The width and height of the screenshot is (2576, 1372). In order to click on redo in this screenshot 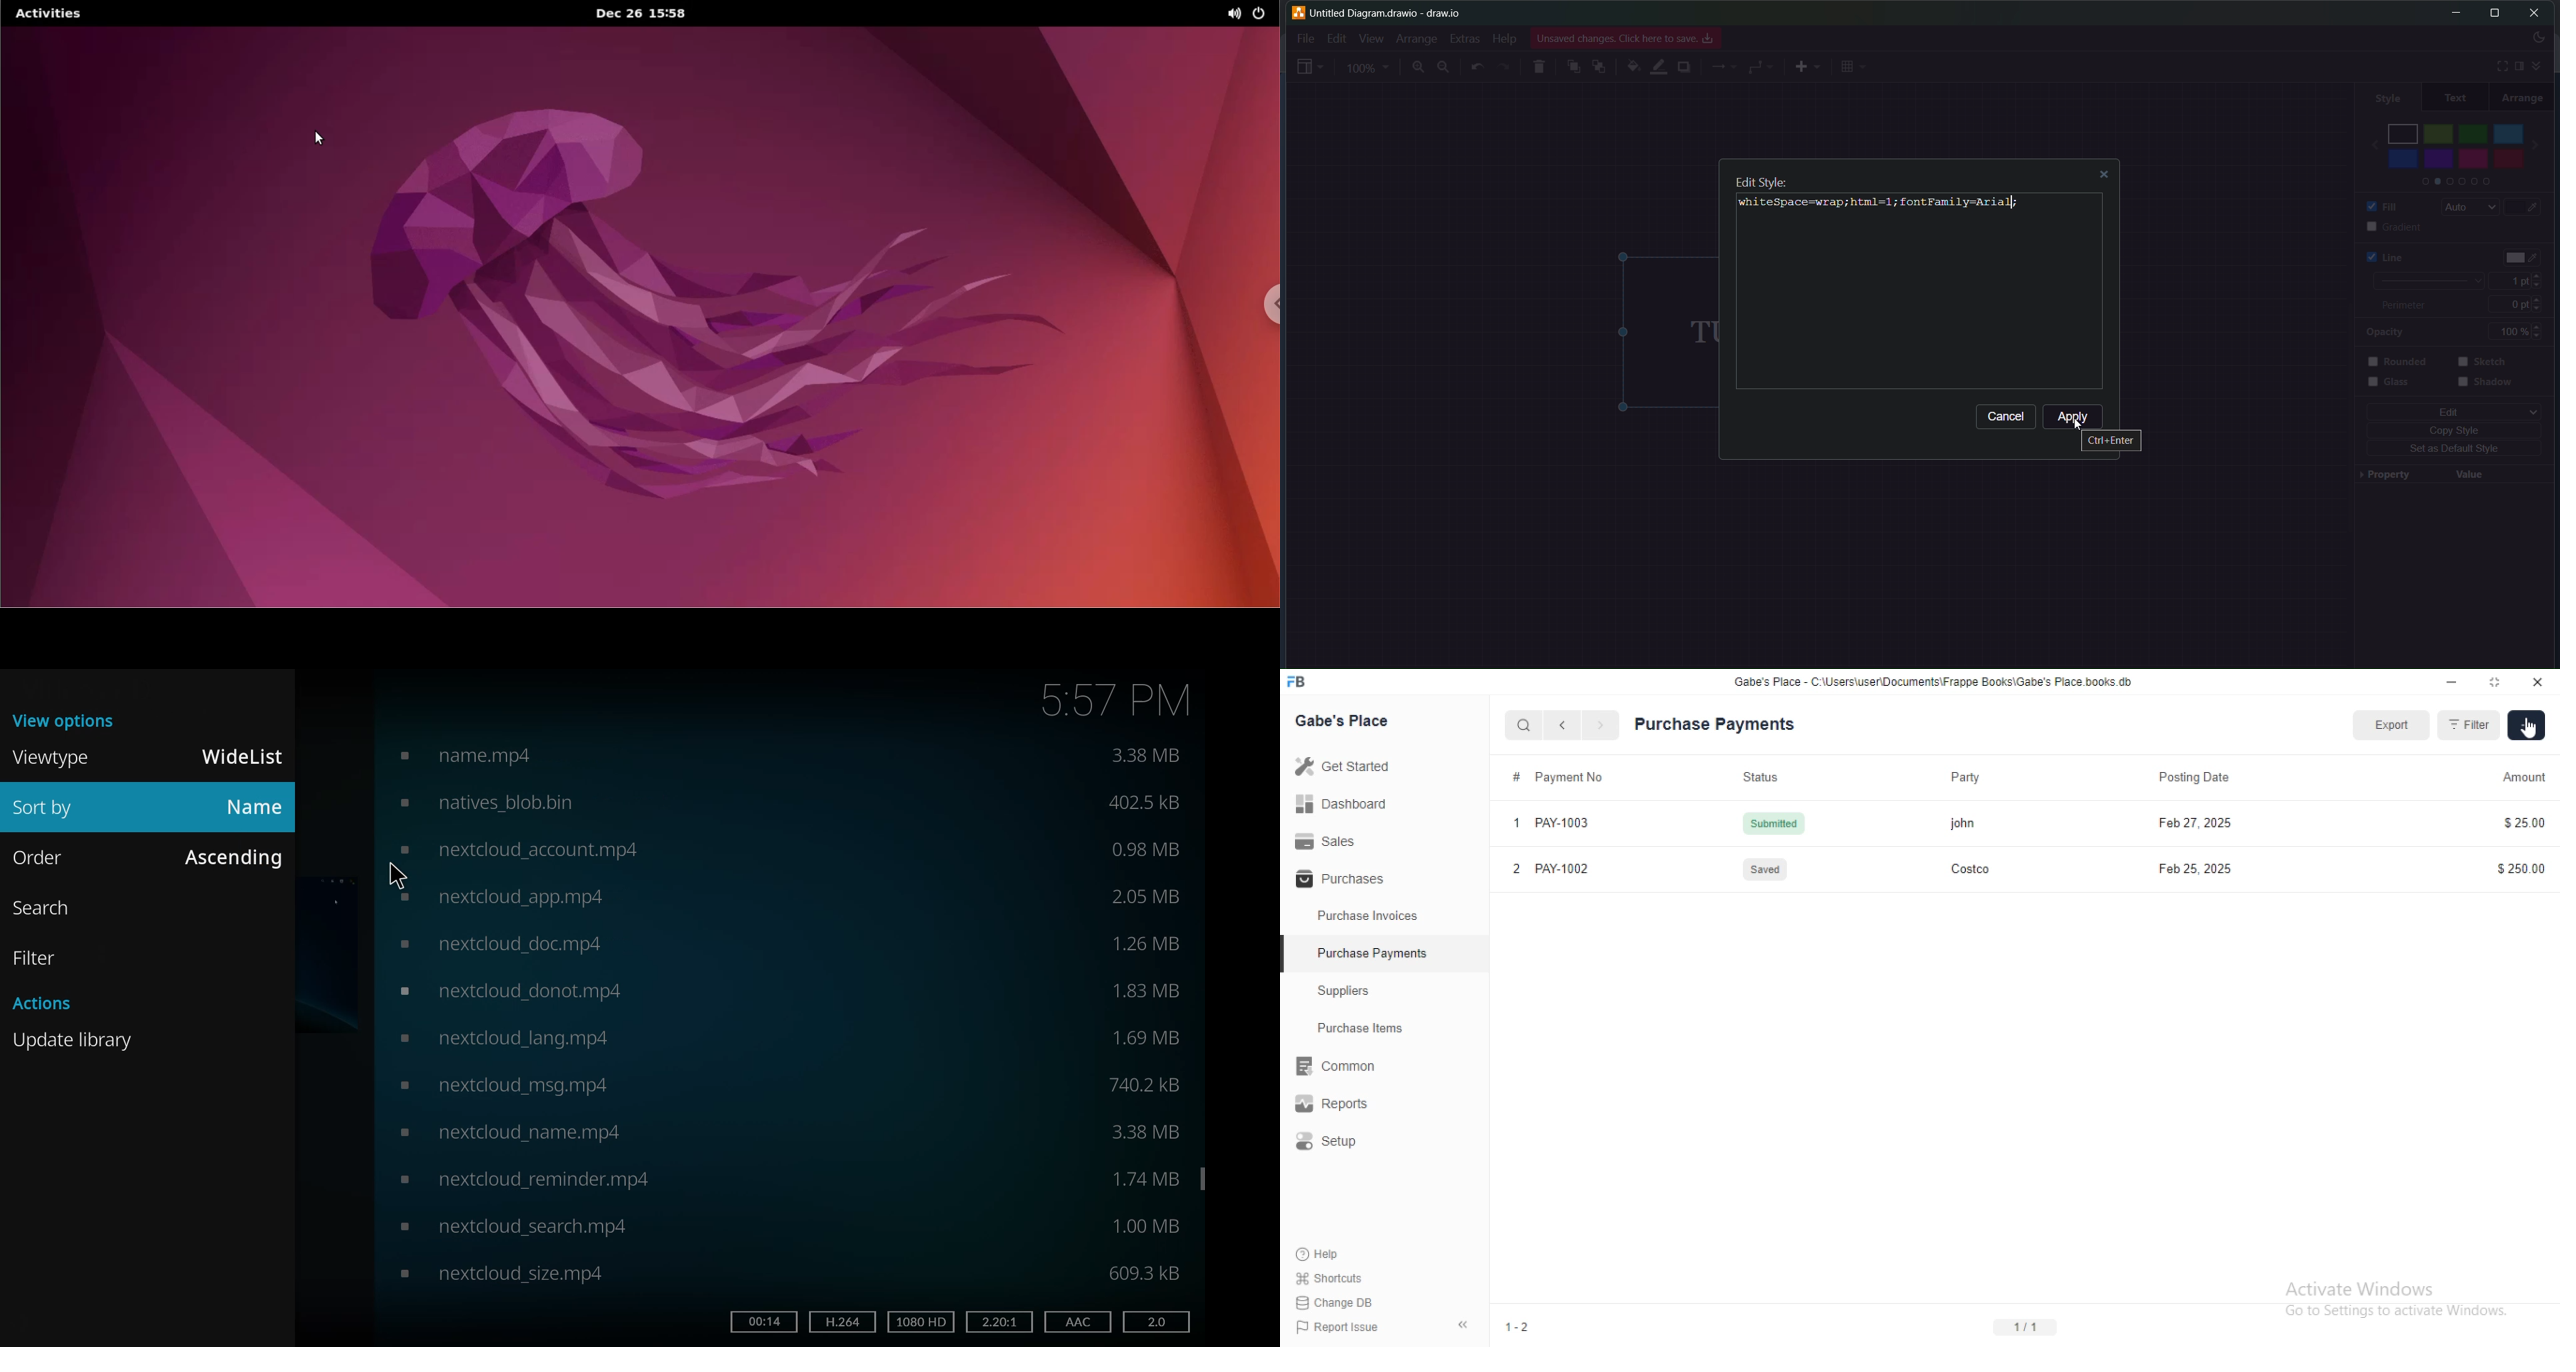, I will do `click(1504, 67)`.